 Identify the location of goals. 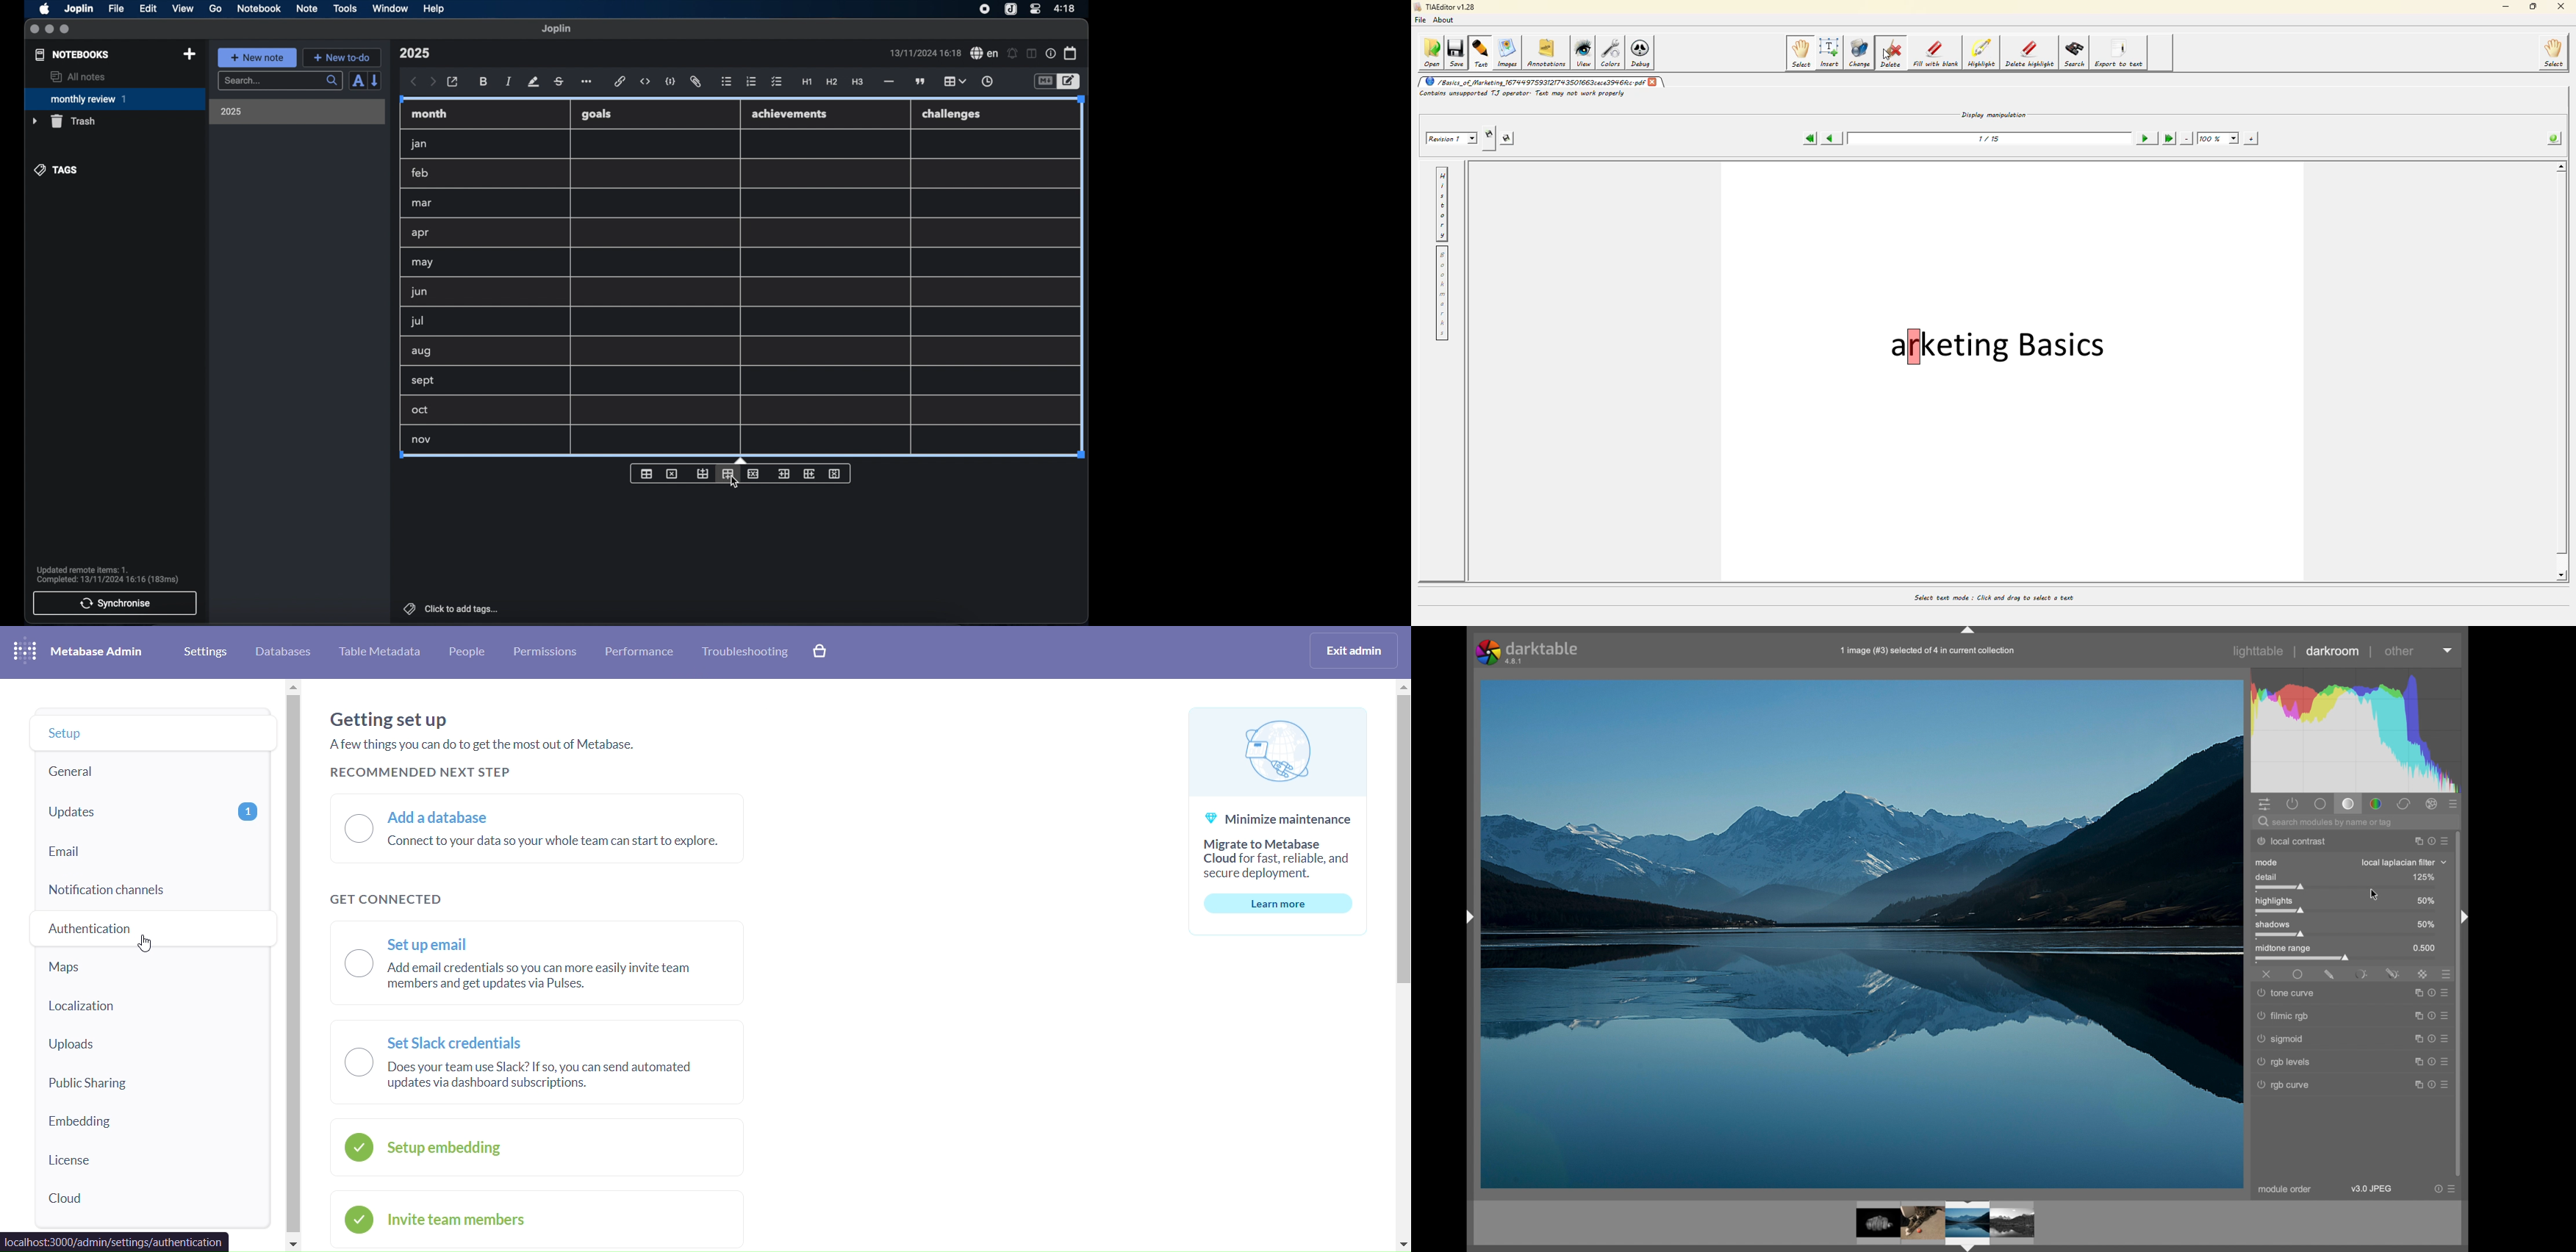
(597, 114).